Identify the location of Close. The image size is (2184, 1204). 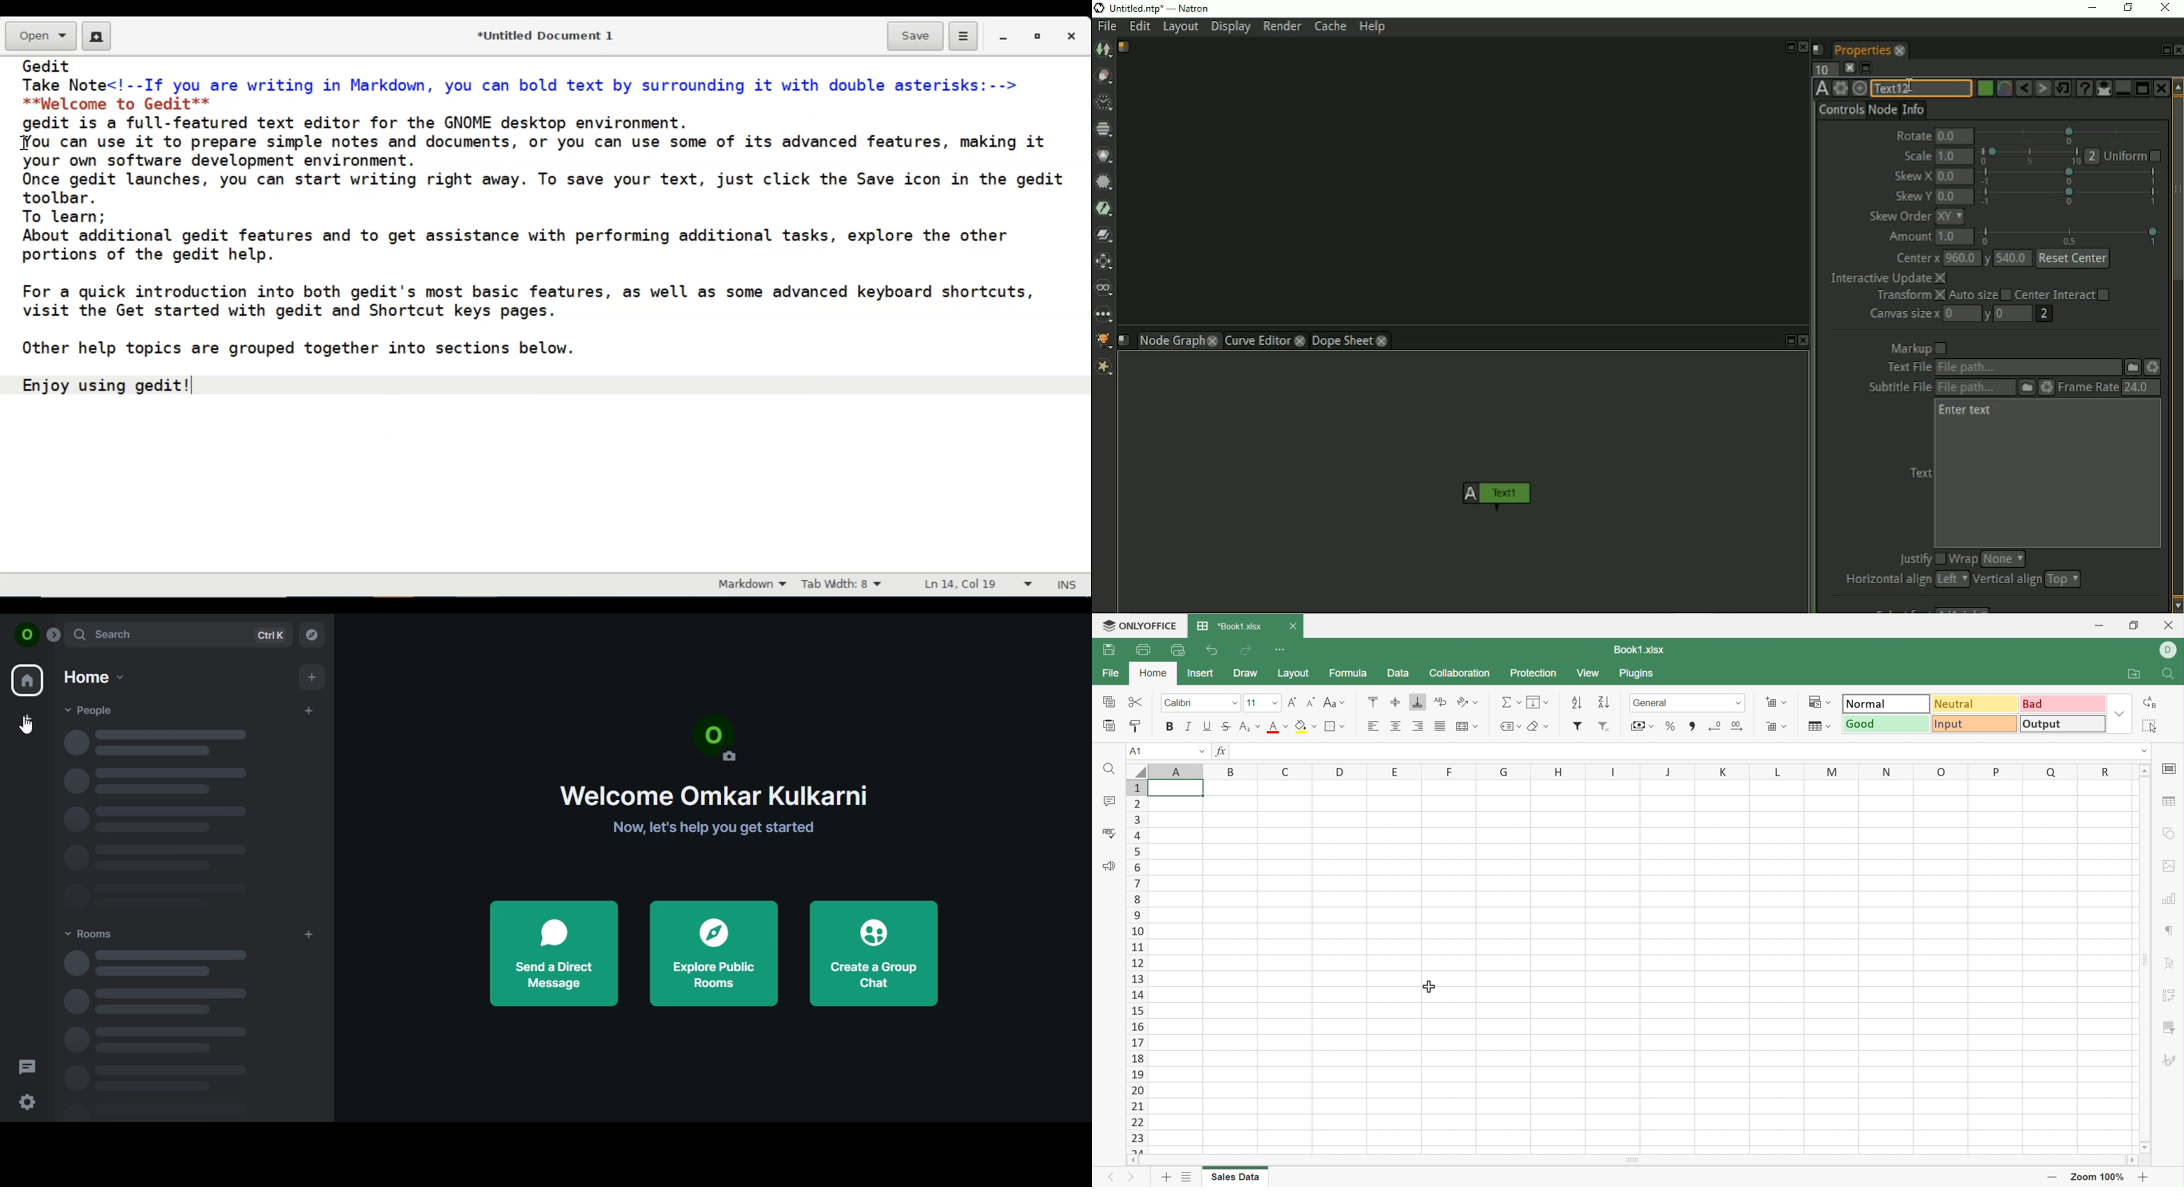
(1074, 36).